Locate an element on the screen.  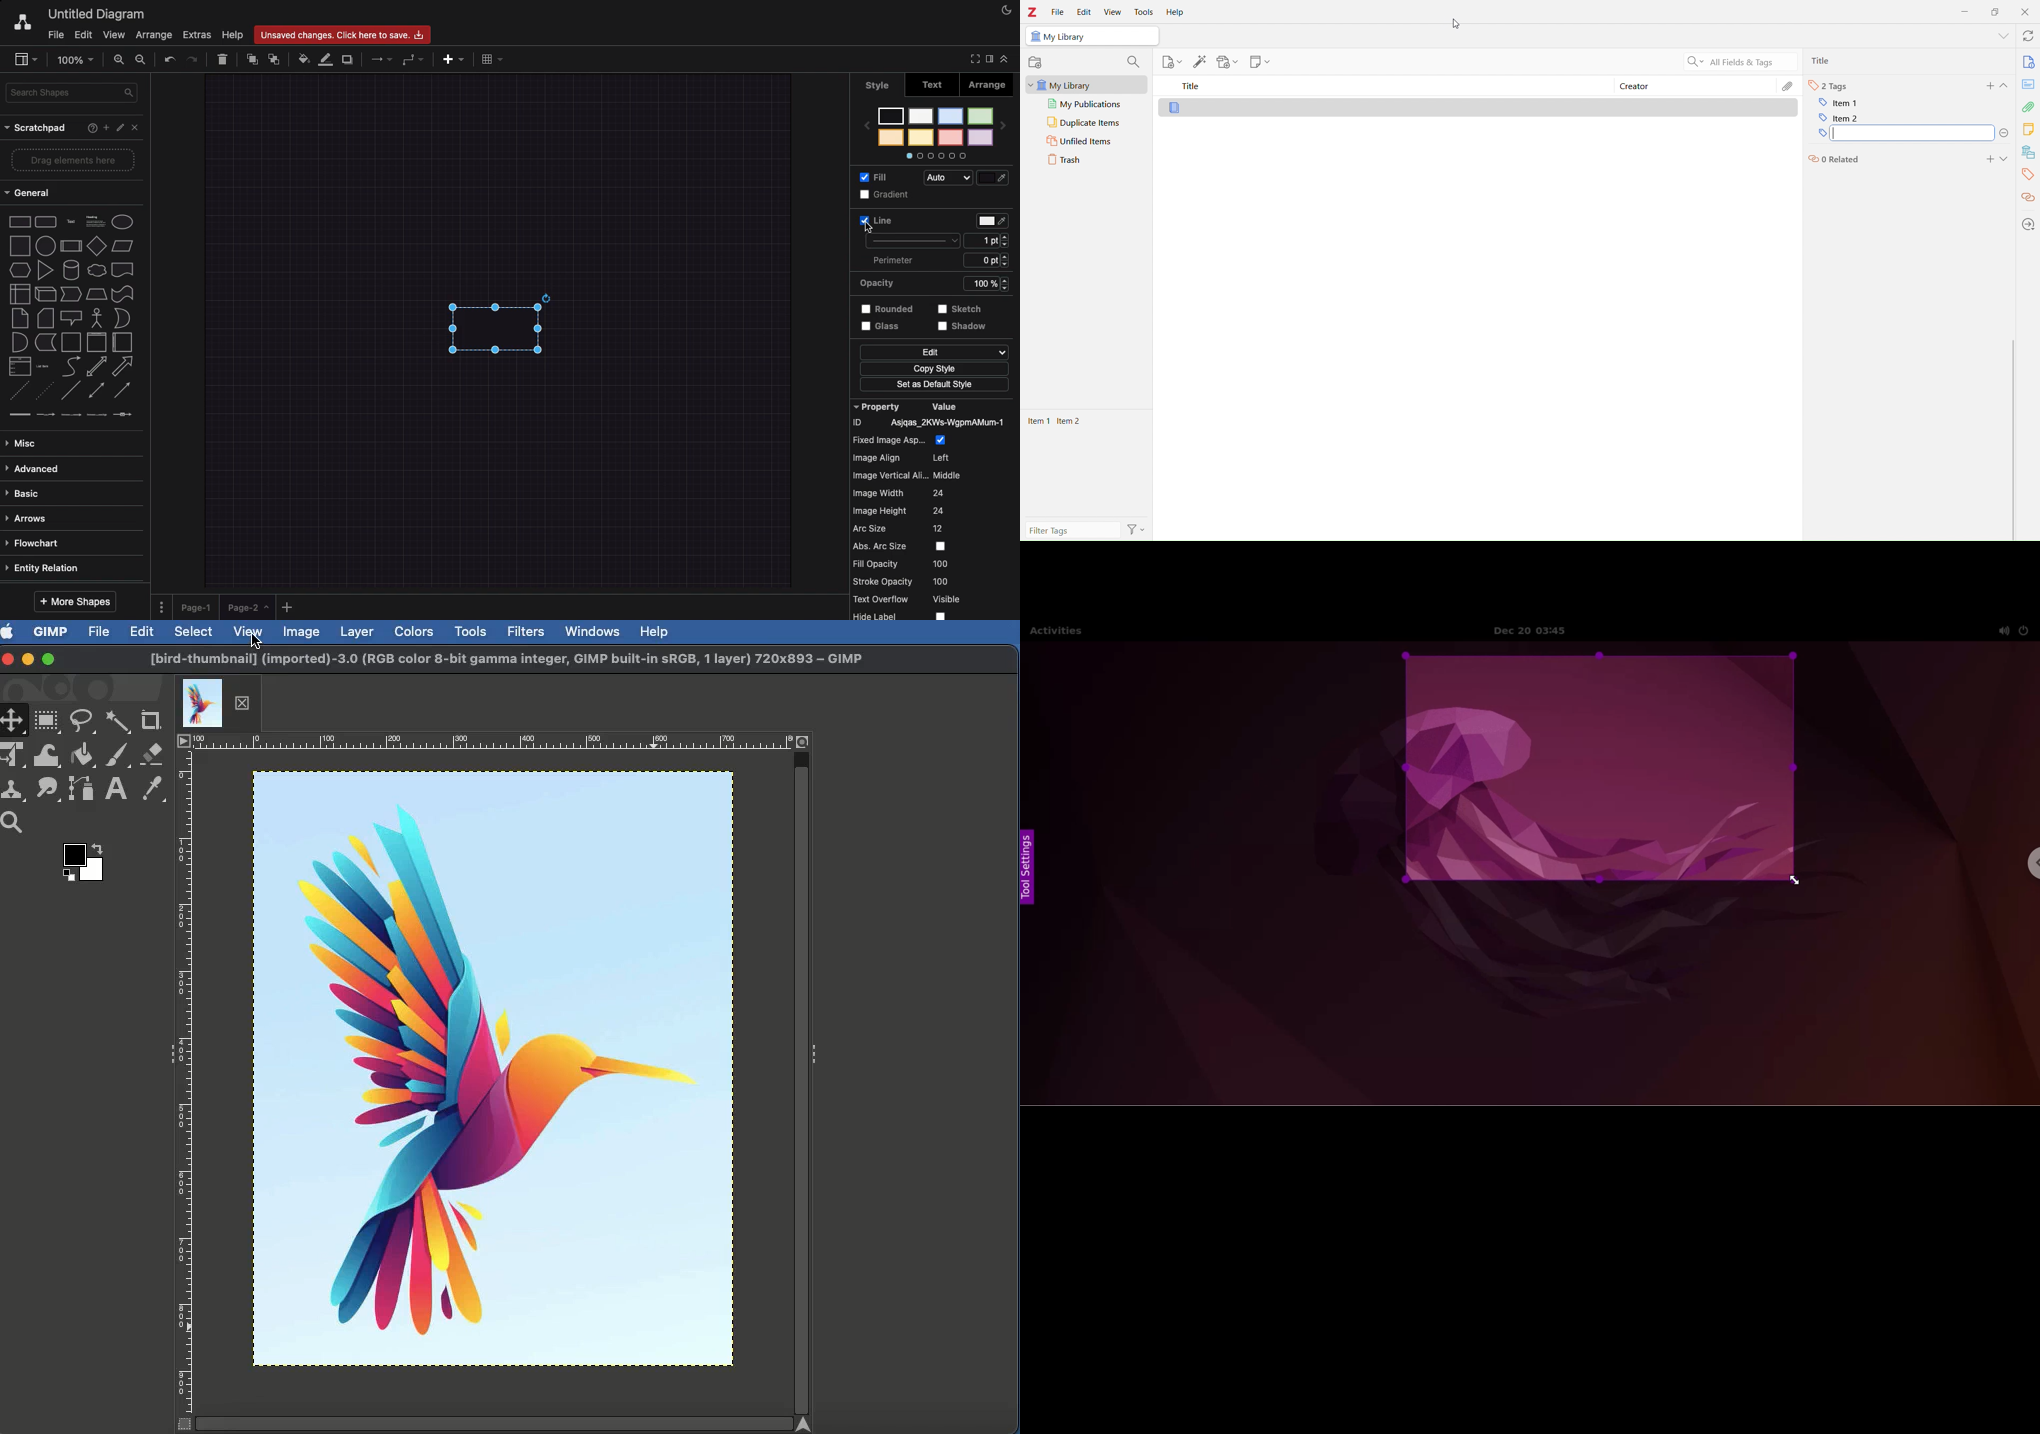
list item is located at coordinates (44, 366).